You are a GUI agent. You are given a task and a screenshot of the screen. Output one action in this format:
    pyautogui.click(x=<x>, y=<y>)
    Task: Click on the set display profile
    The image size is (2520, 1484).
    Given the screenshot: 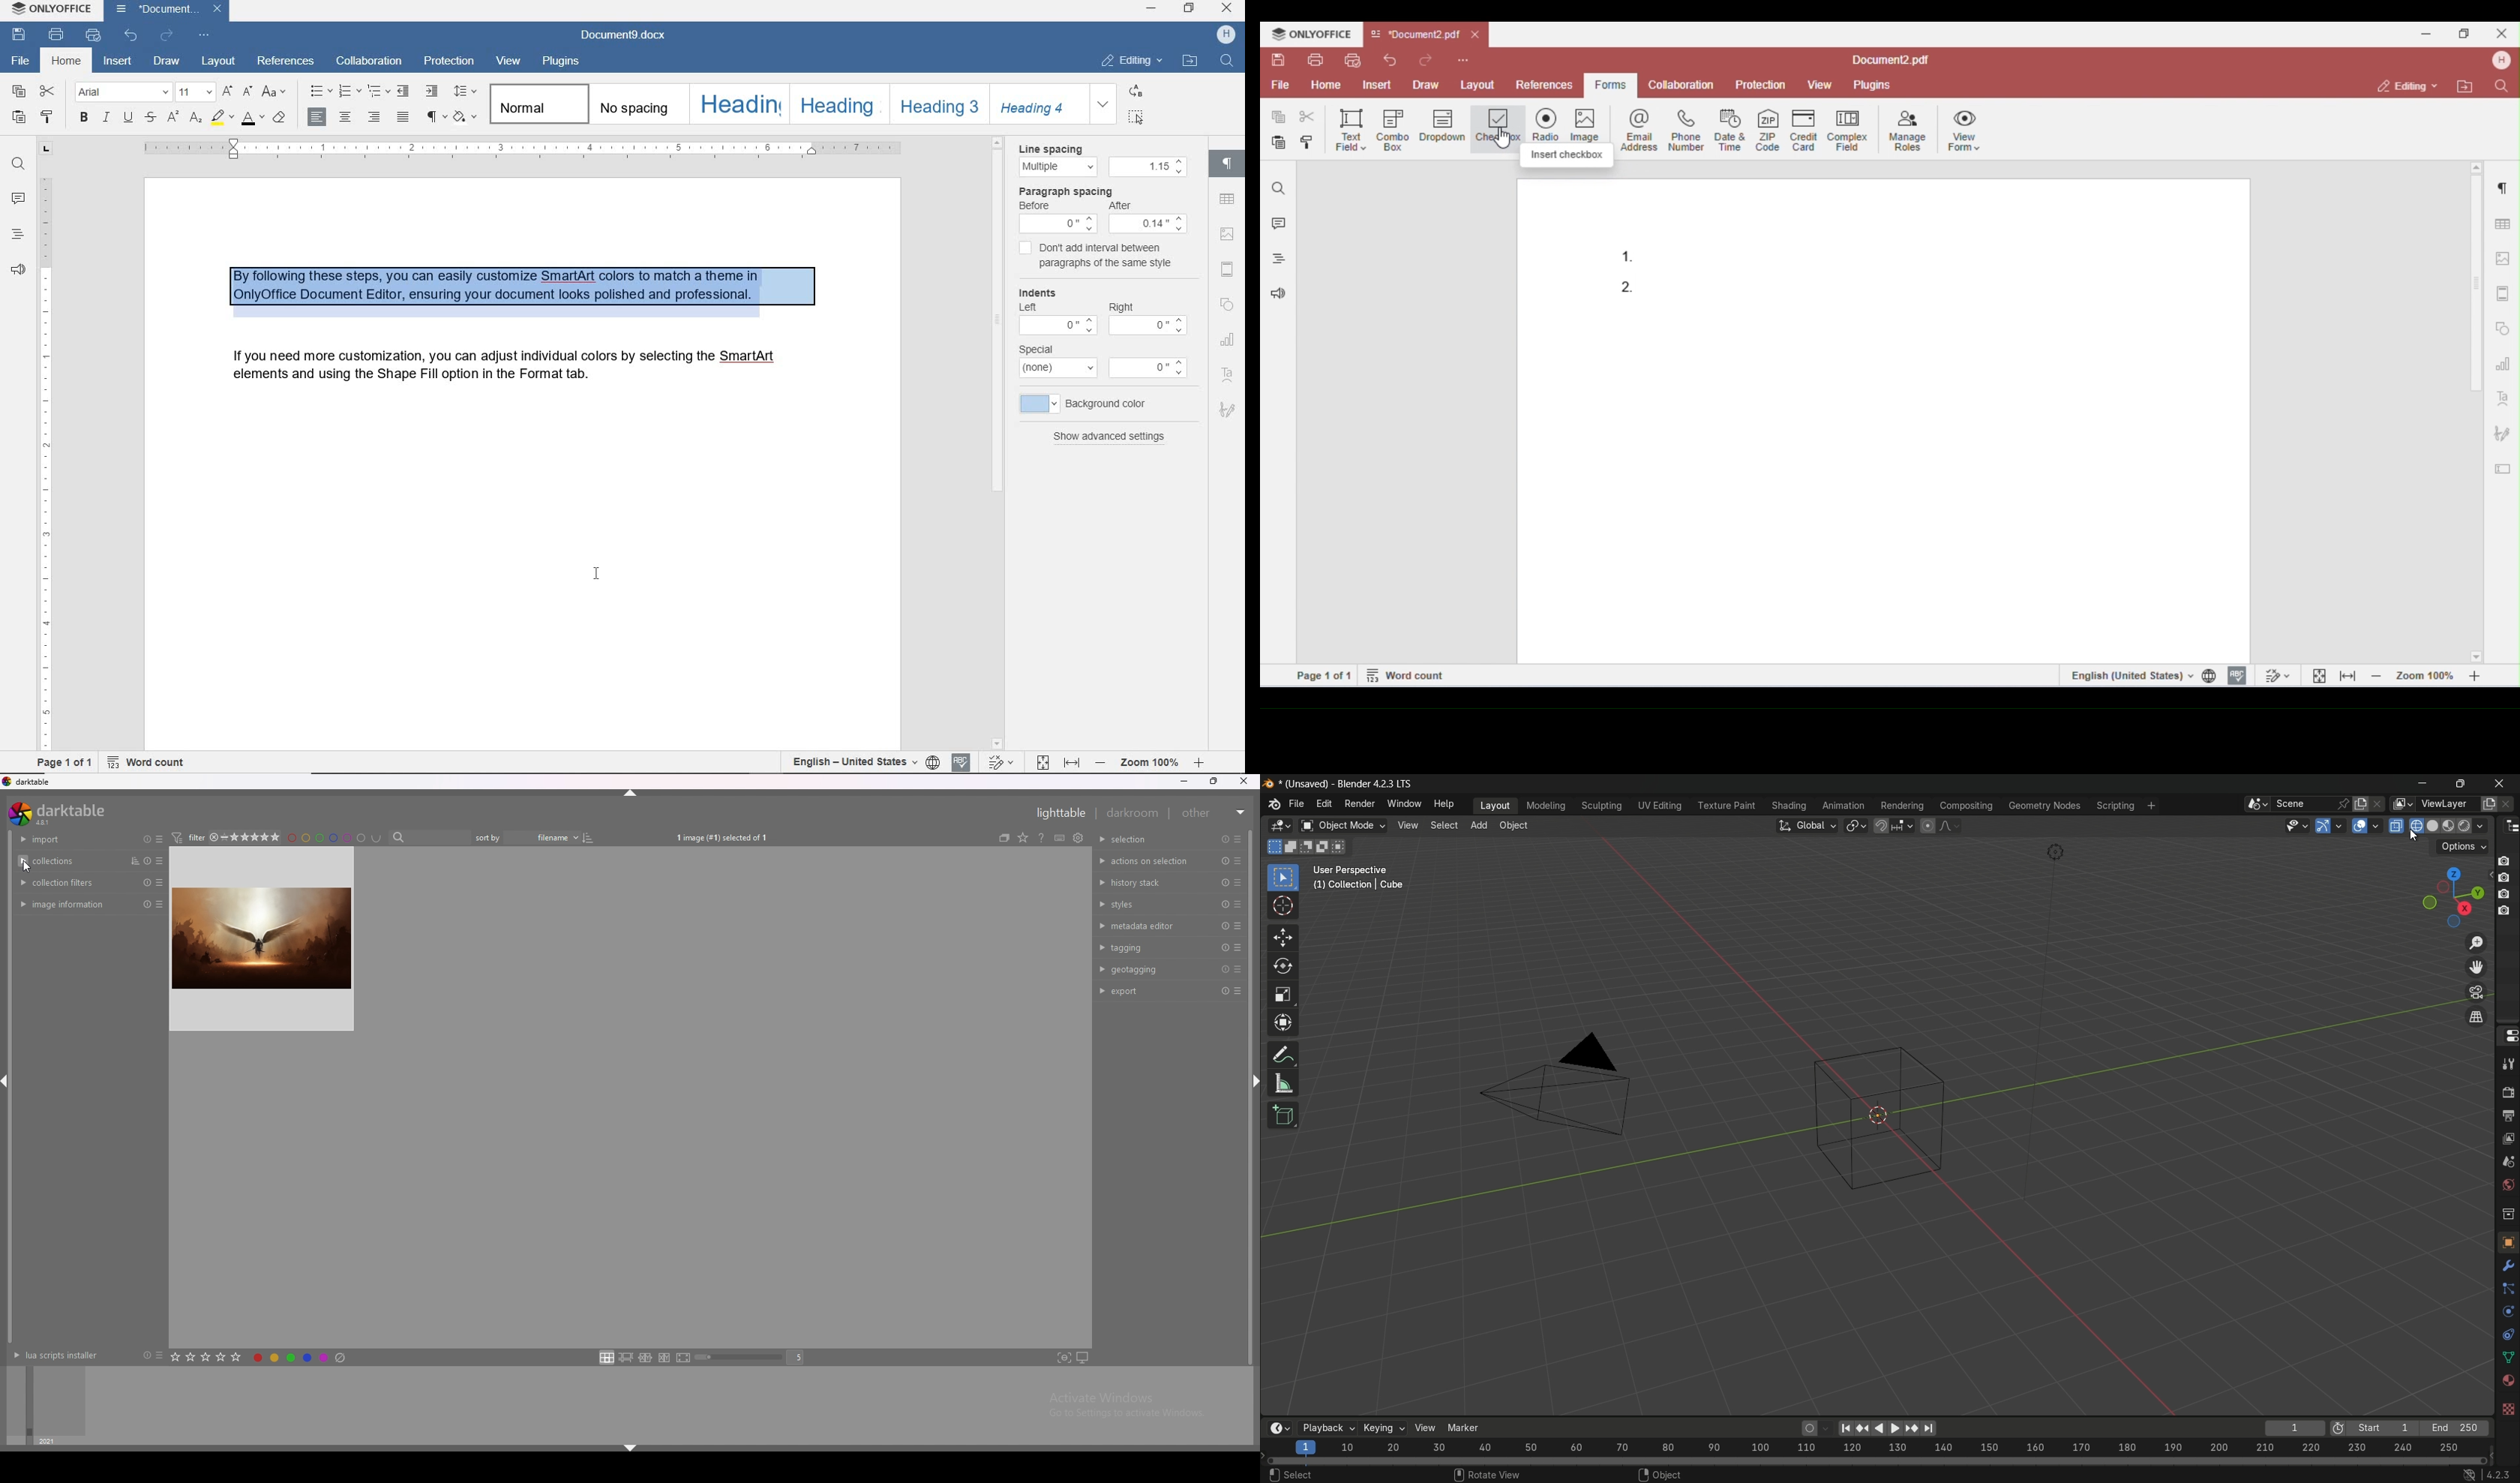 What is the action you would take?
    pyautogui.click(x=1082, y=1358)
    